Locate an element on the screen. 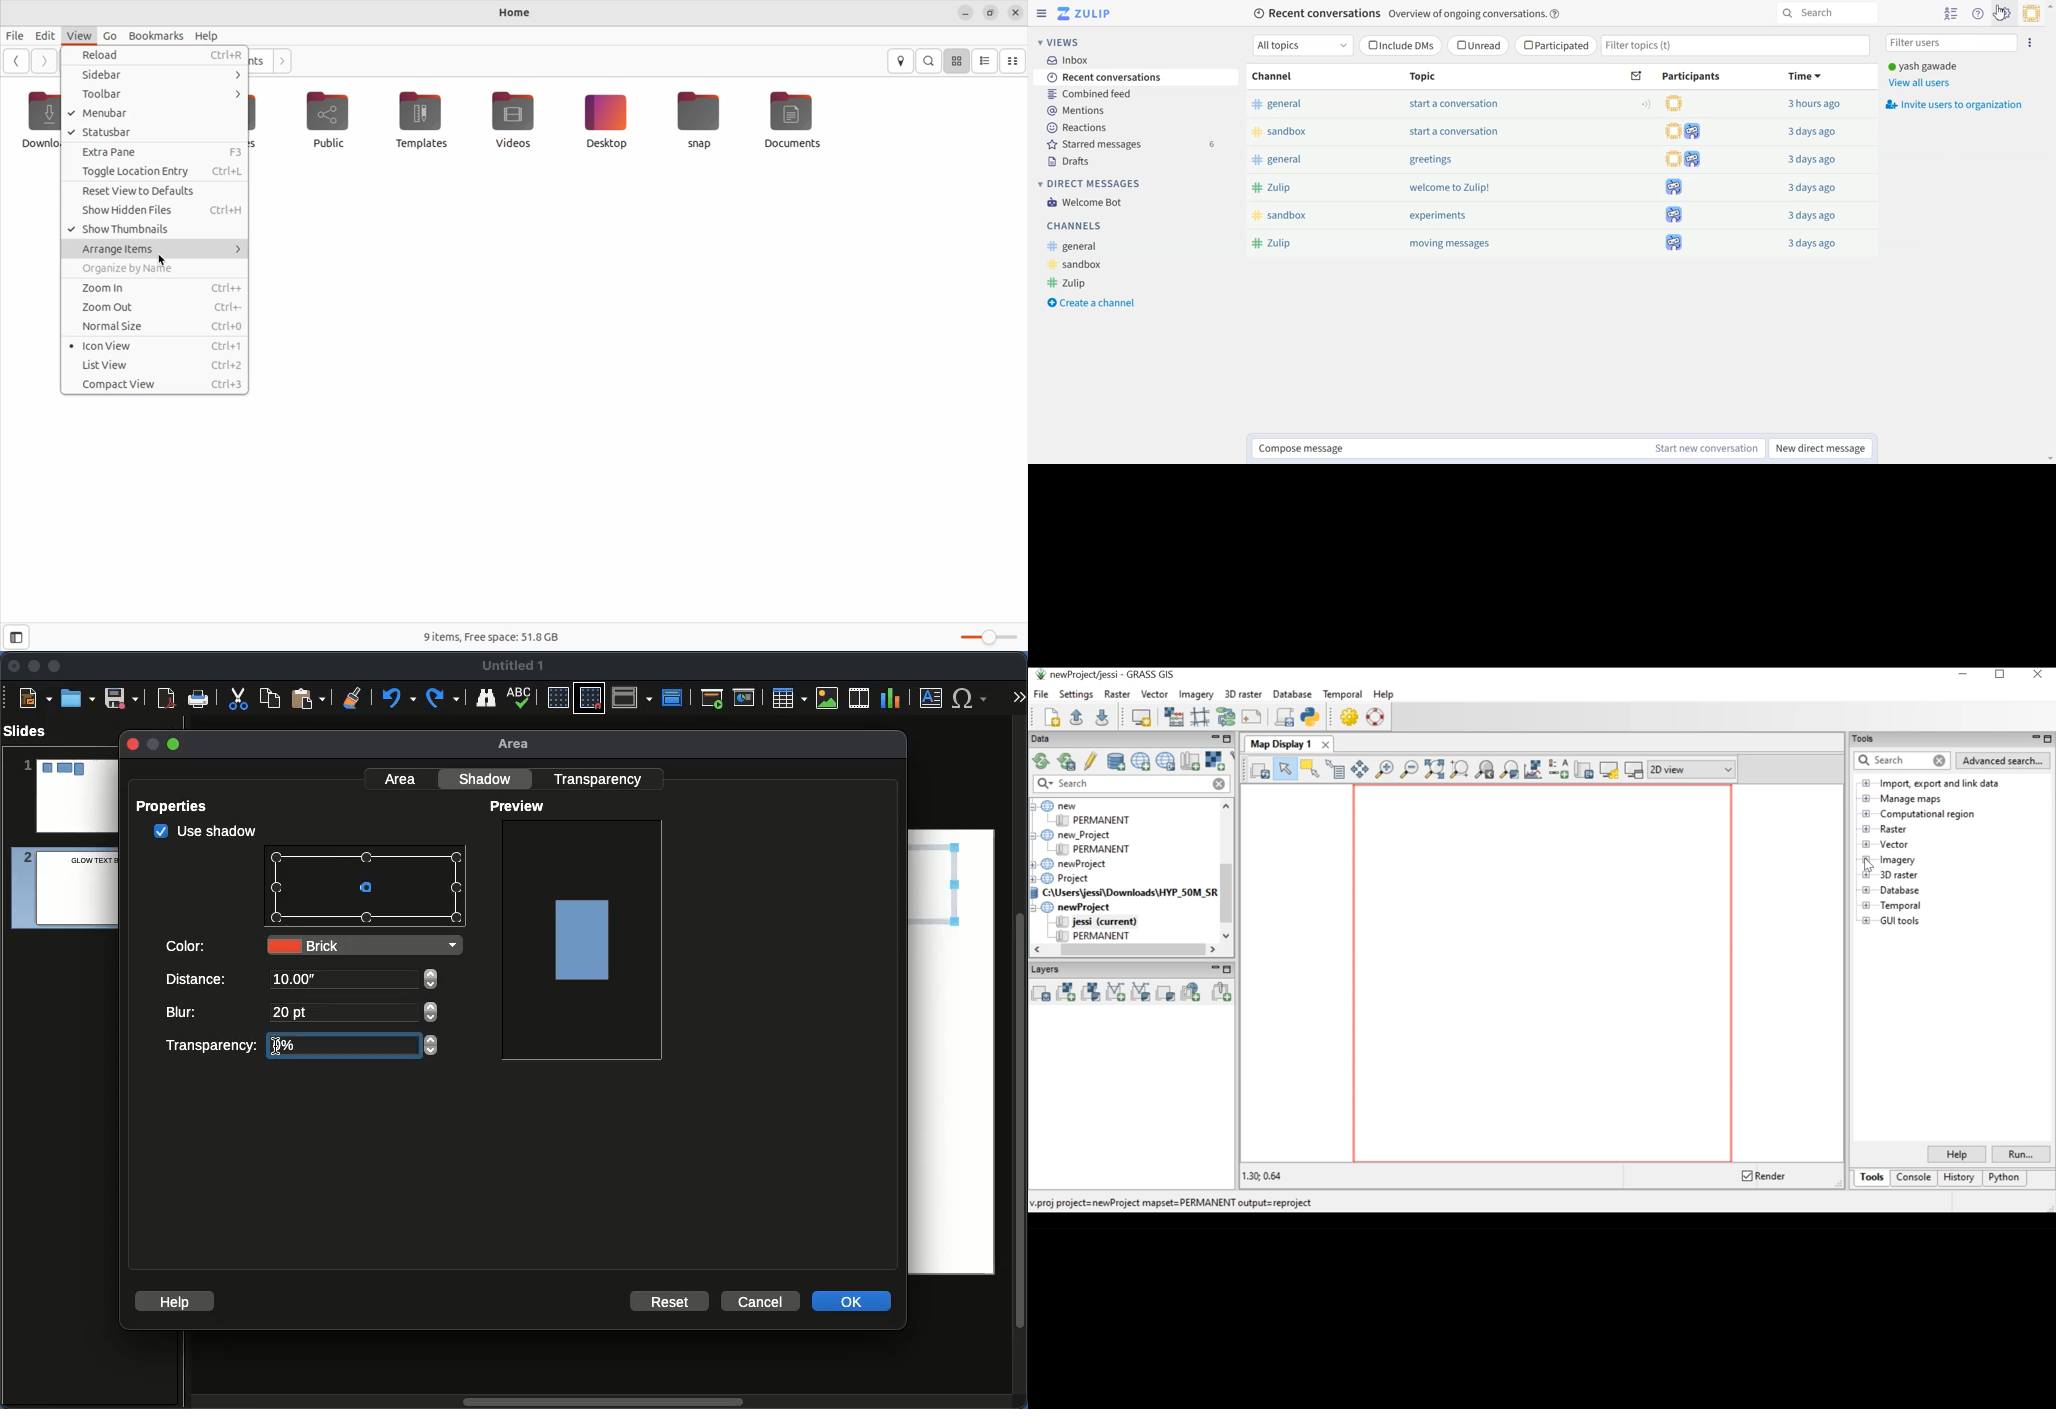 Image resolution: width=2072 pixels, height=1428 pixels. Area is located at coordinates (519, 745).